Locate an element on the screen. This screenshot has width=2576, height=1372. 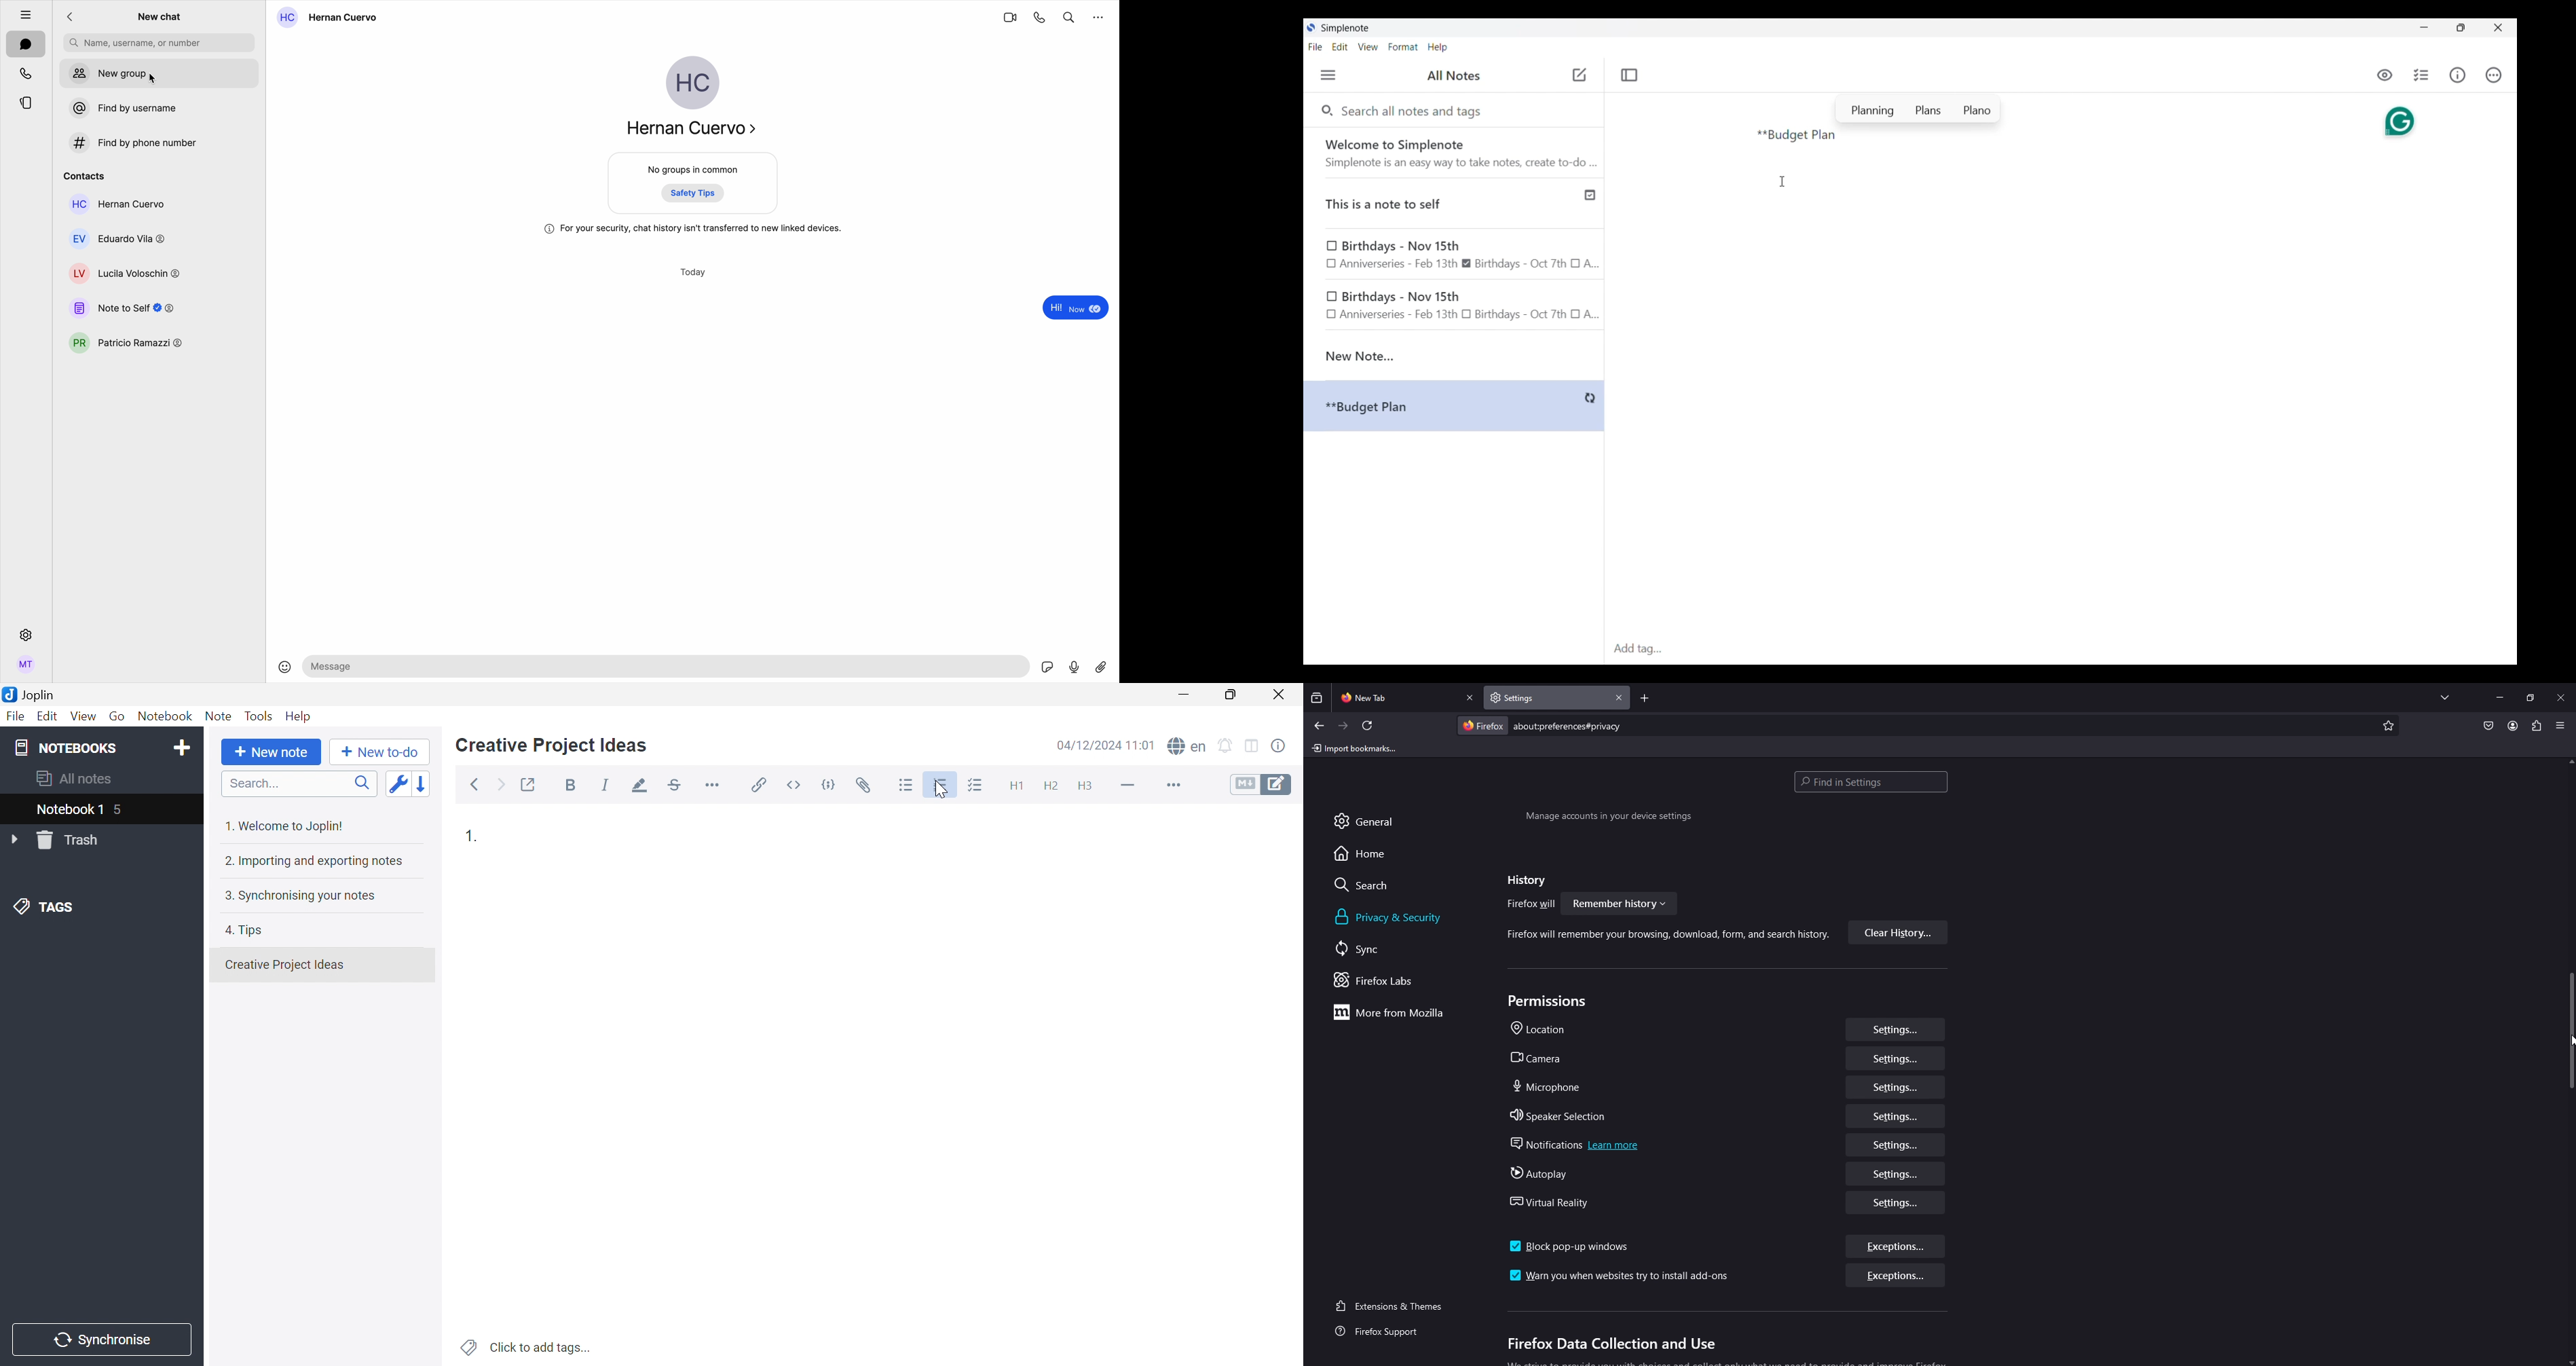
Toggle editors is located at coordinates (1261, 785).